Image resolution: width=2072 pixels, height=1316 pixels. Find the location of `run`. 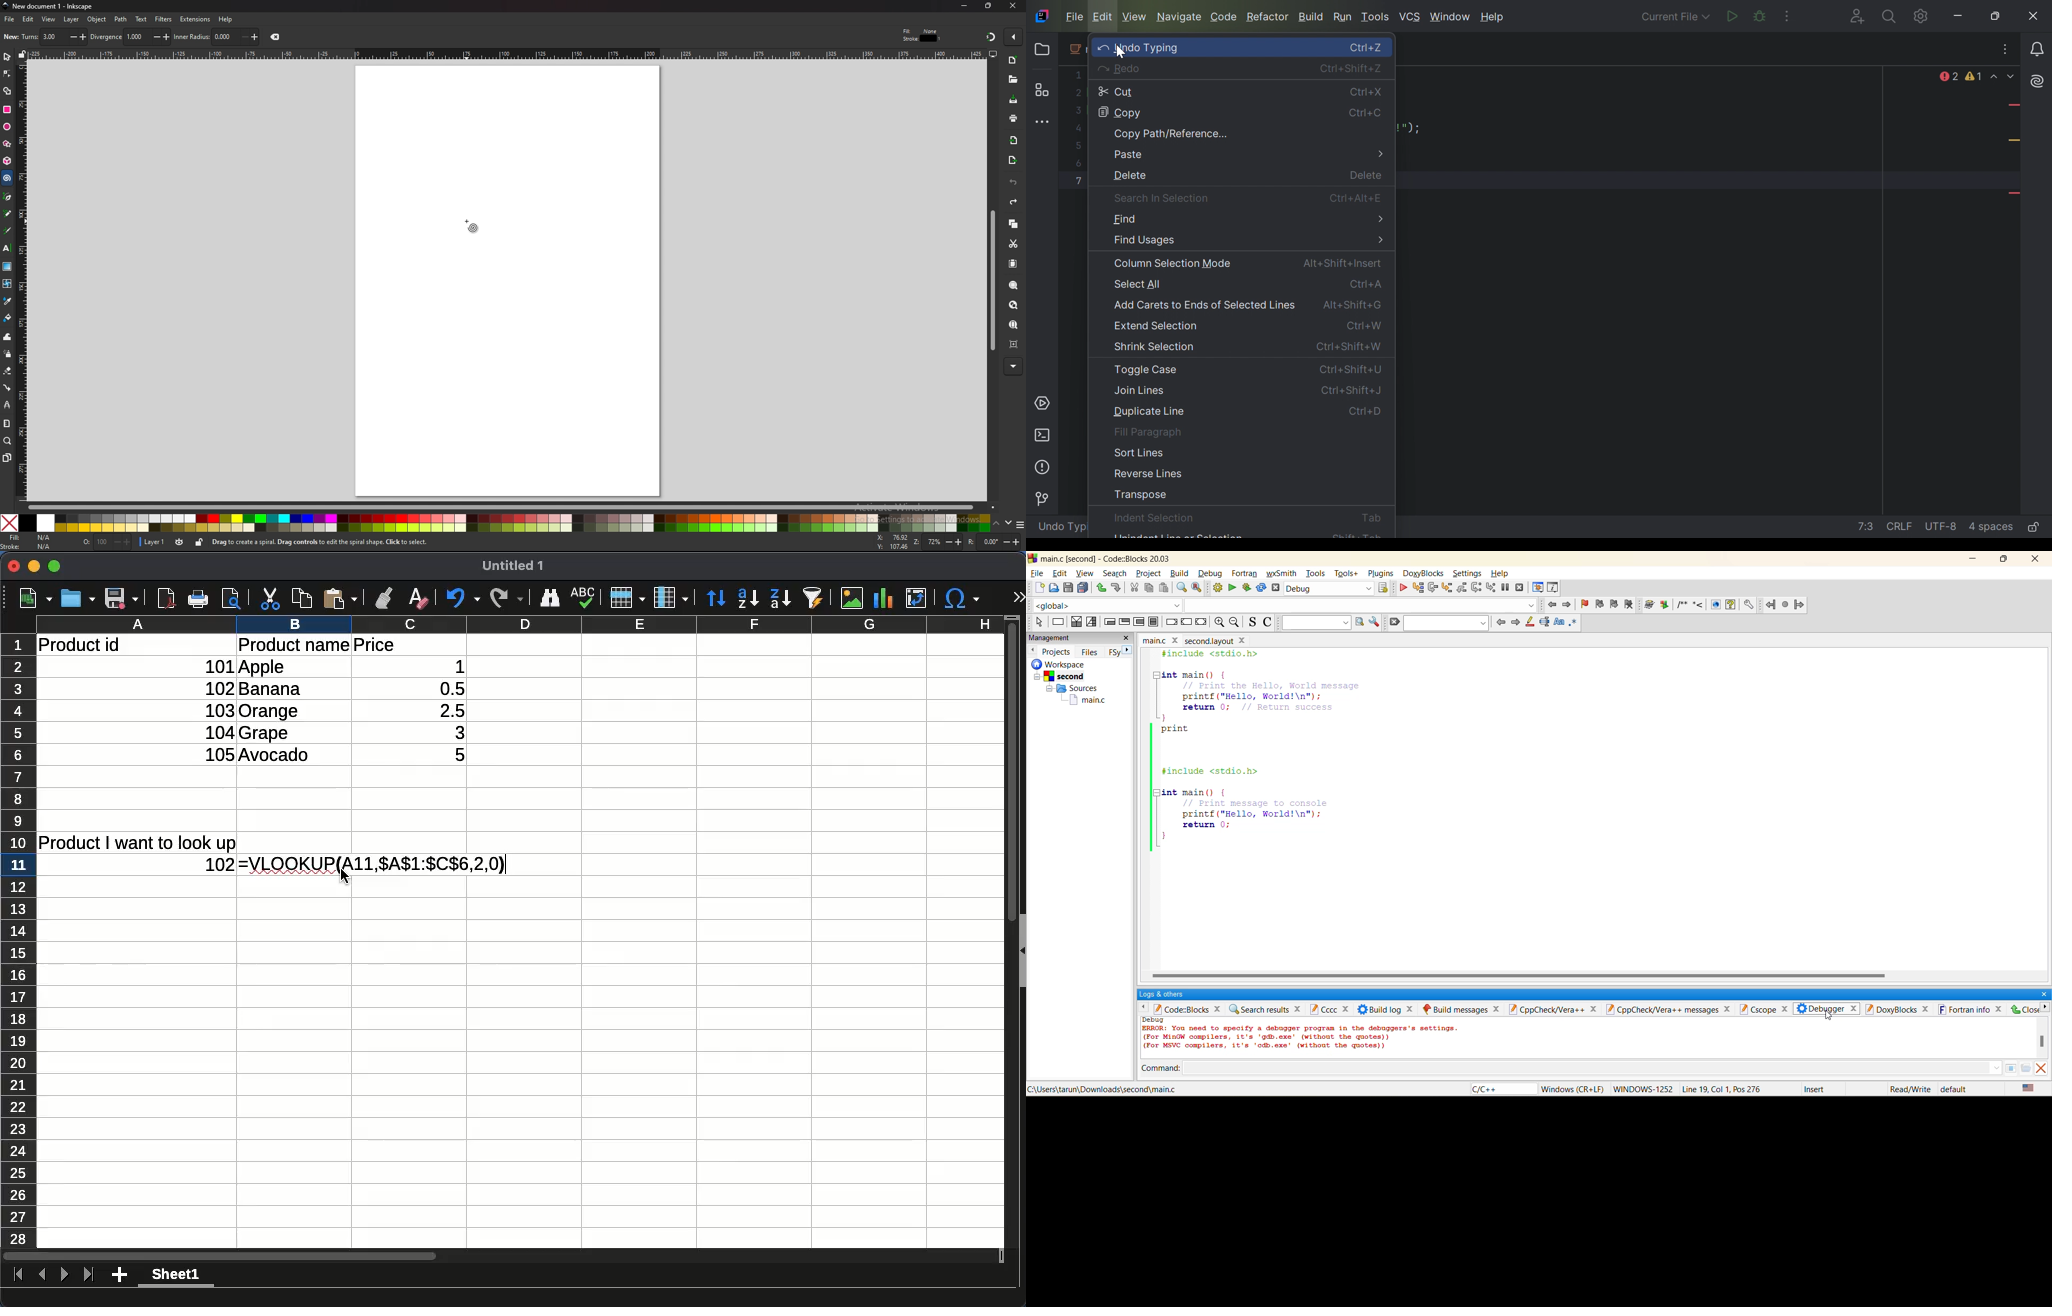

run is located at coordinates (1233, 588).